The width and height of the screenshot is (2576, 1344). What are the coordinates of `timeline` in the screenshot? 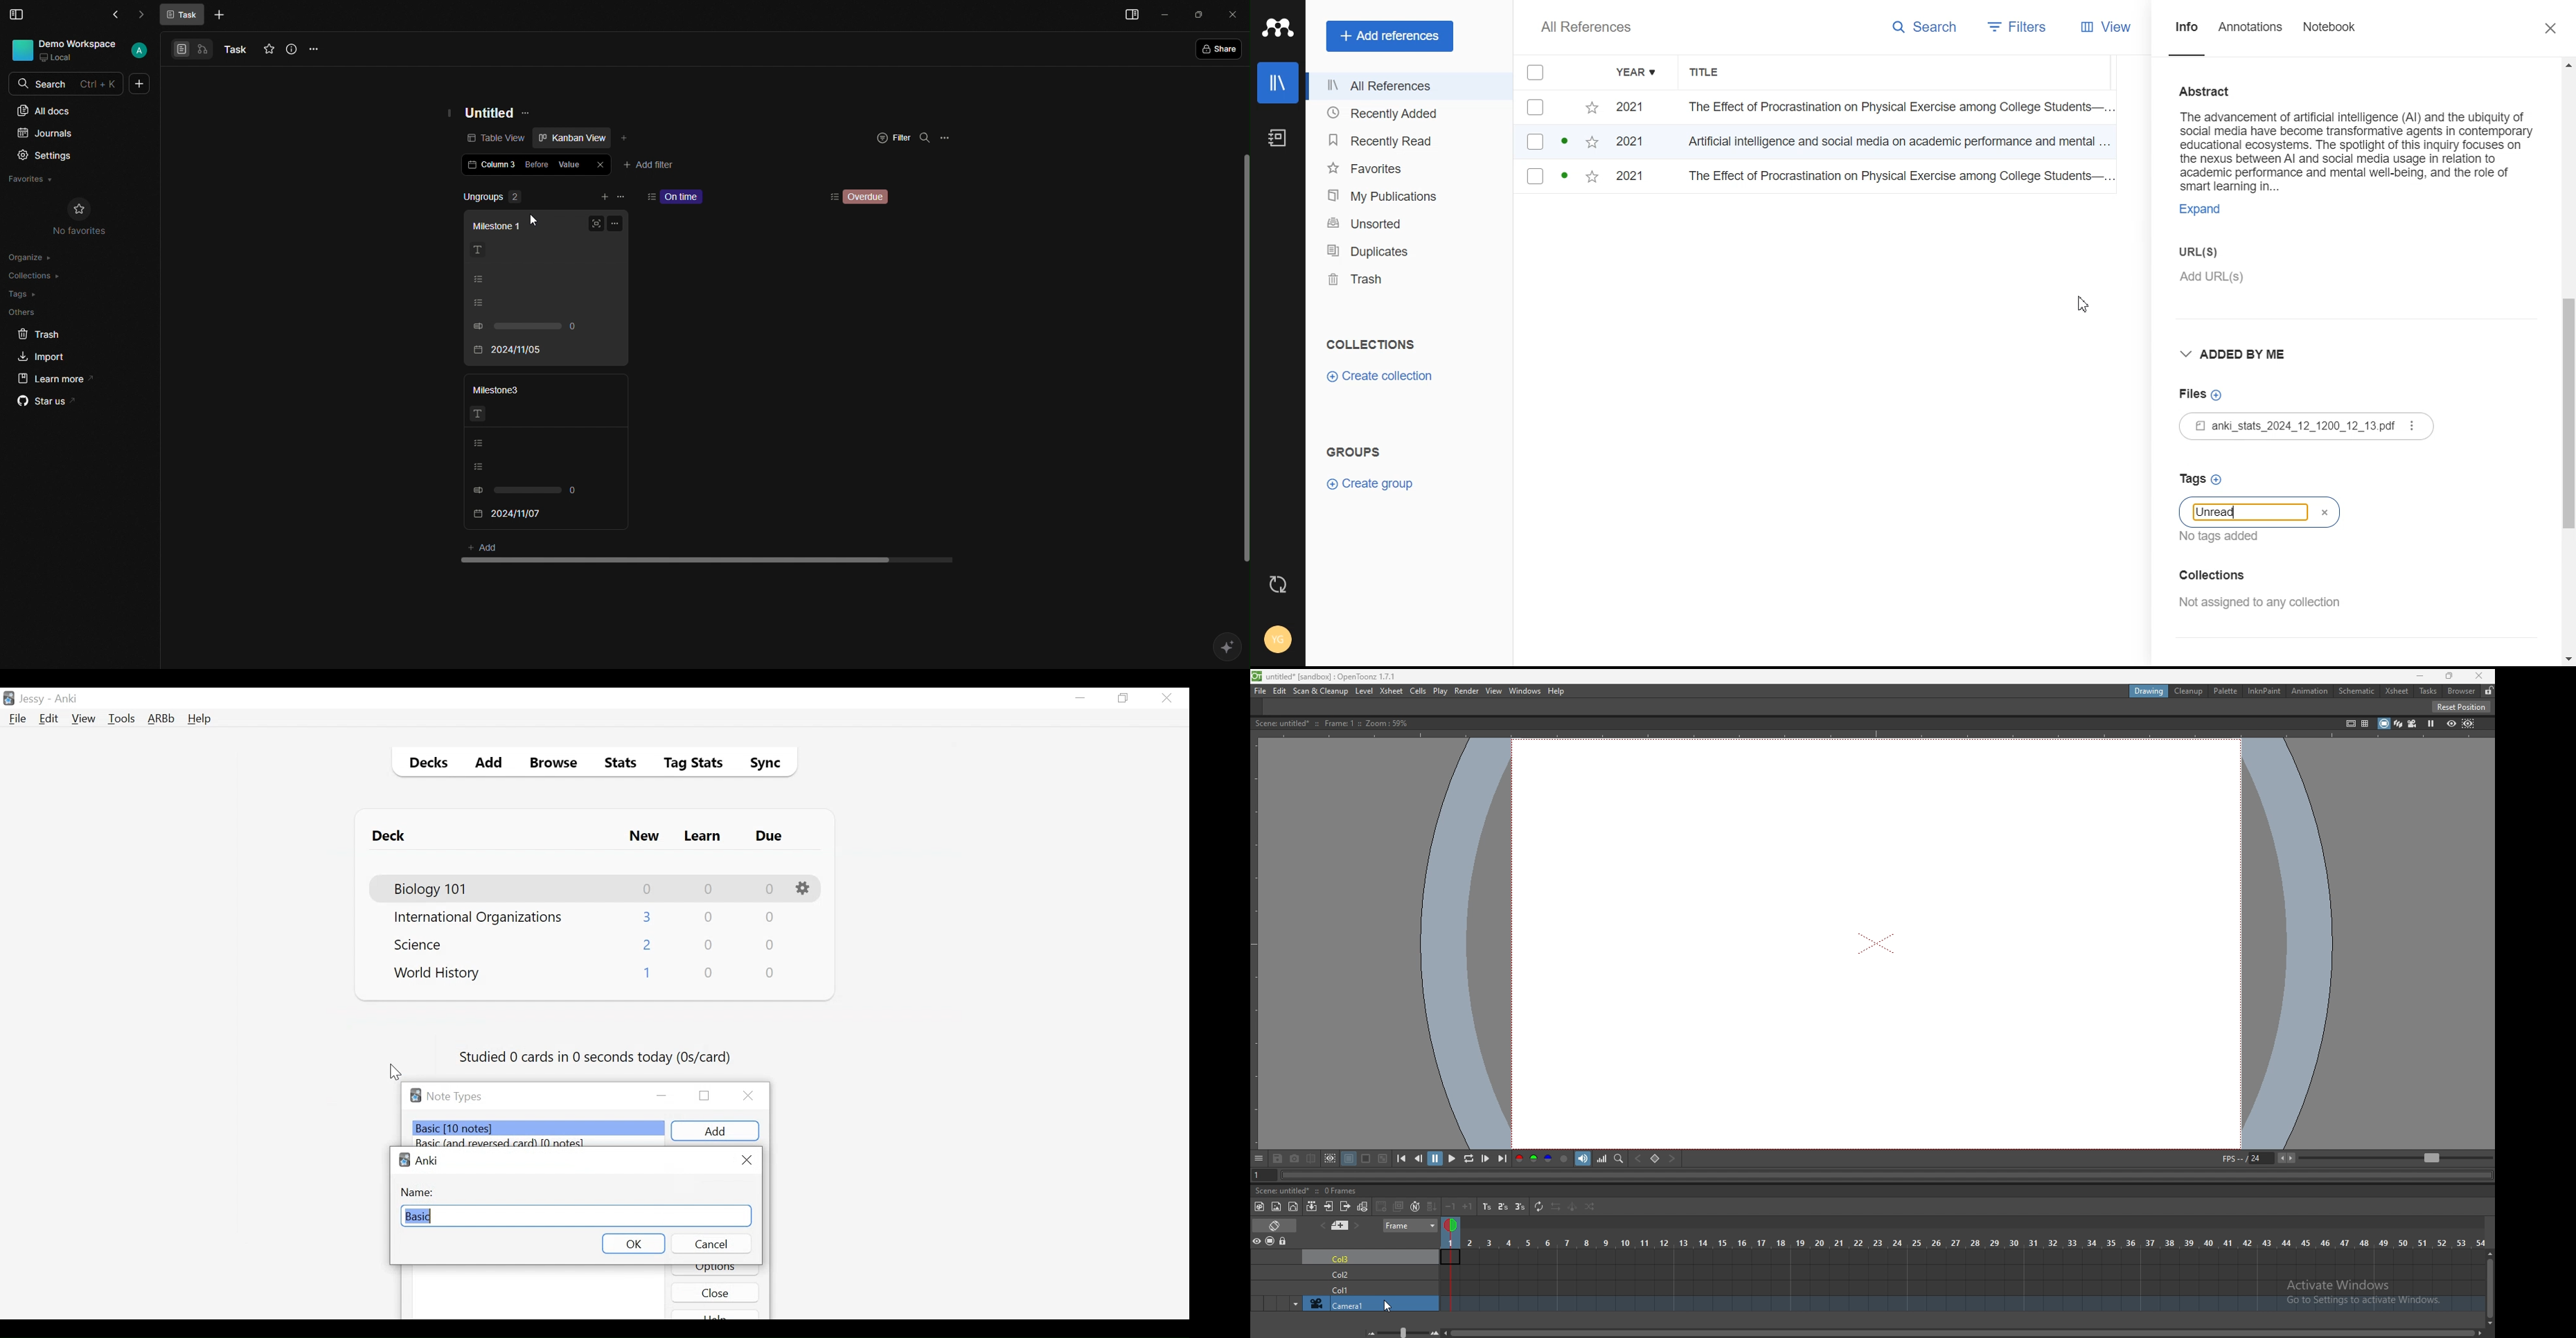 It's located at (1963, 1287).